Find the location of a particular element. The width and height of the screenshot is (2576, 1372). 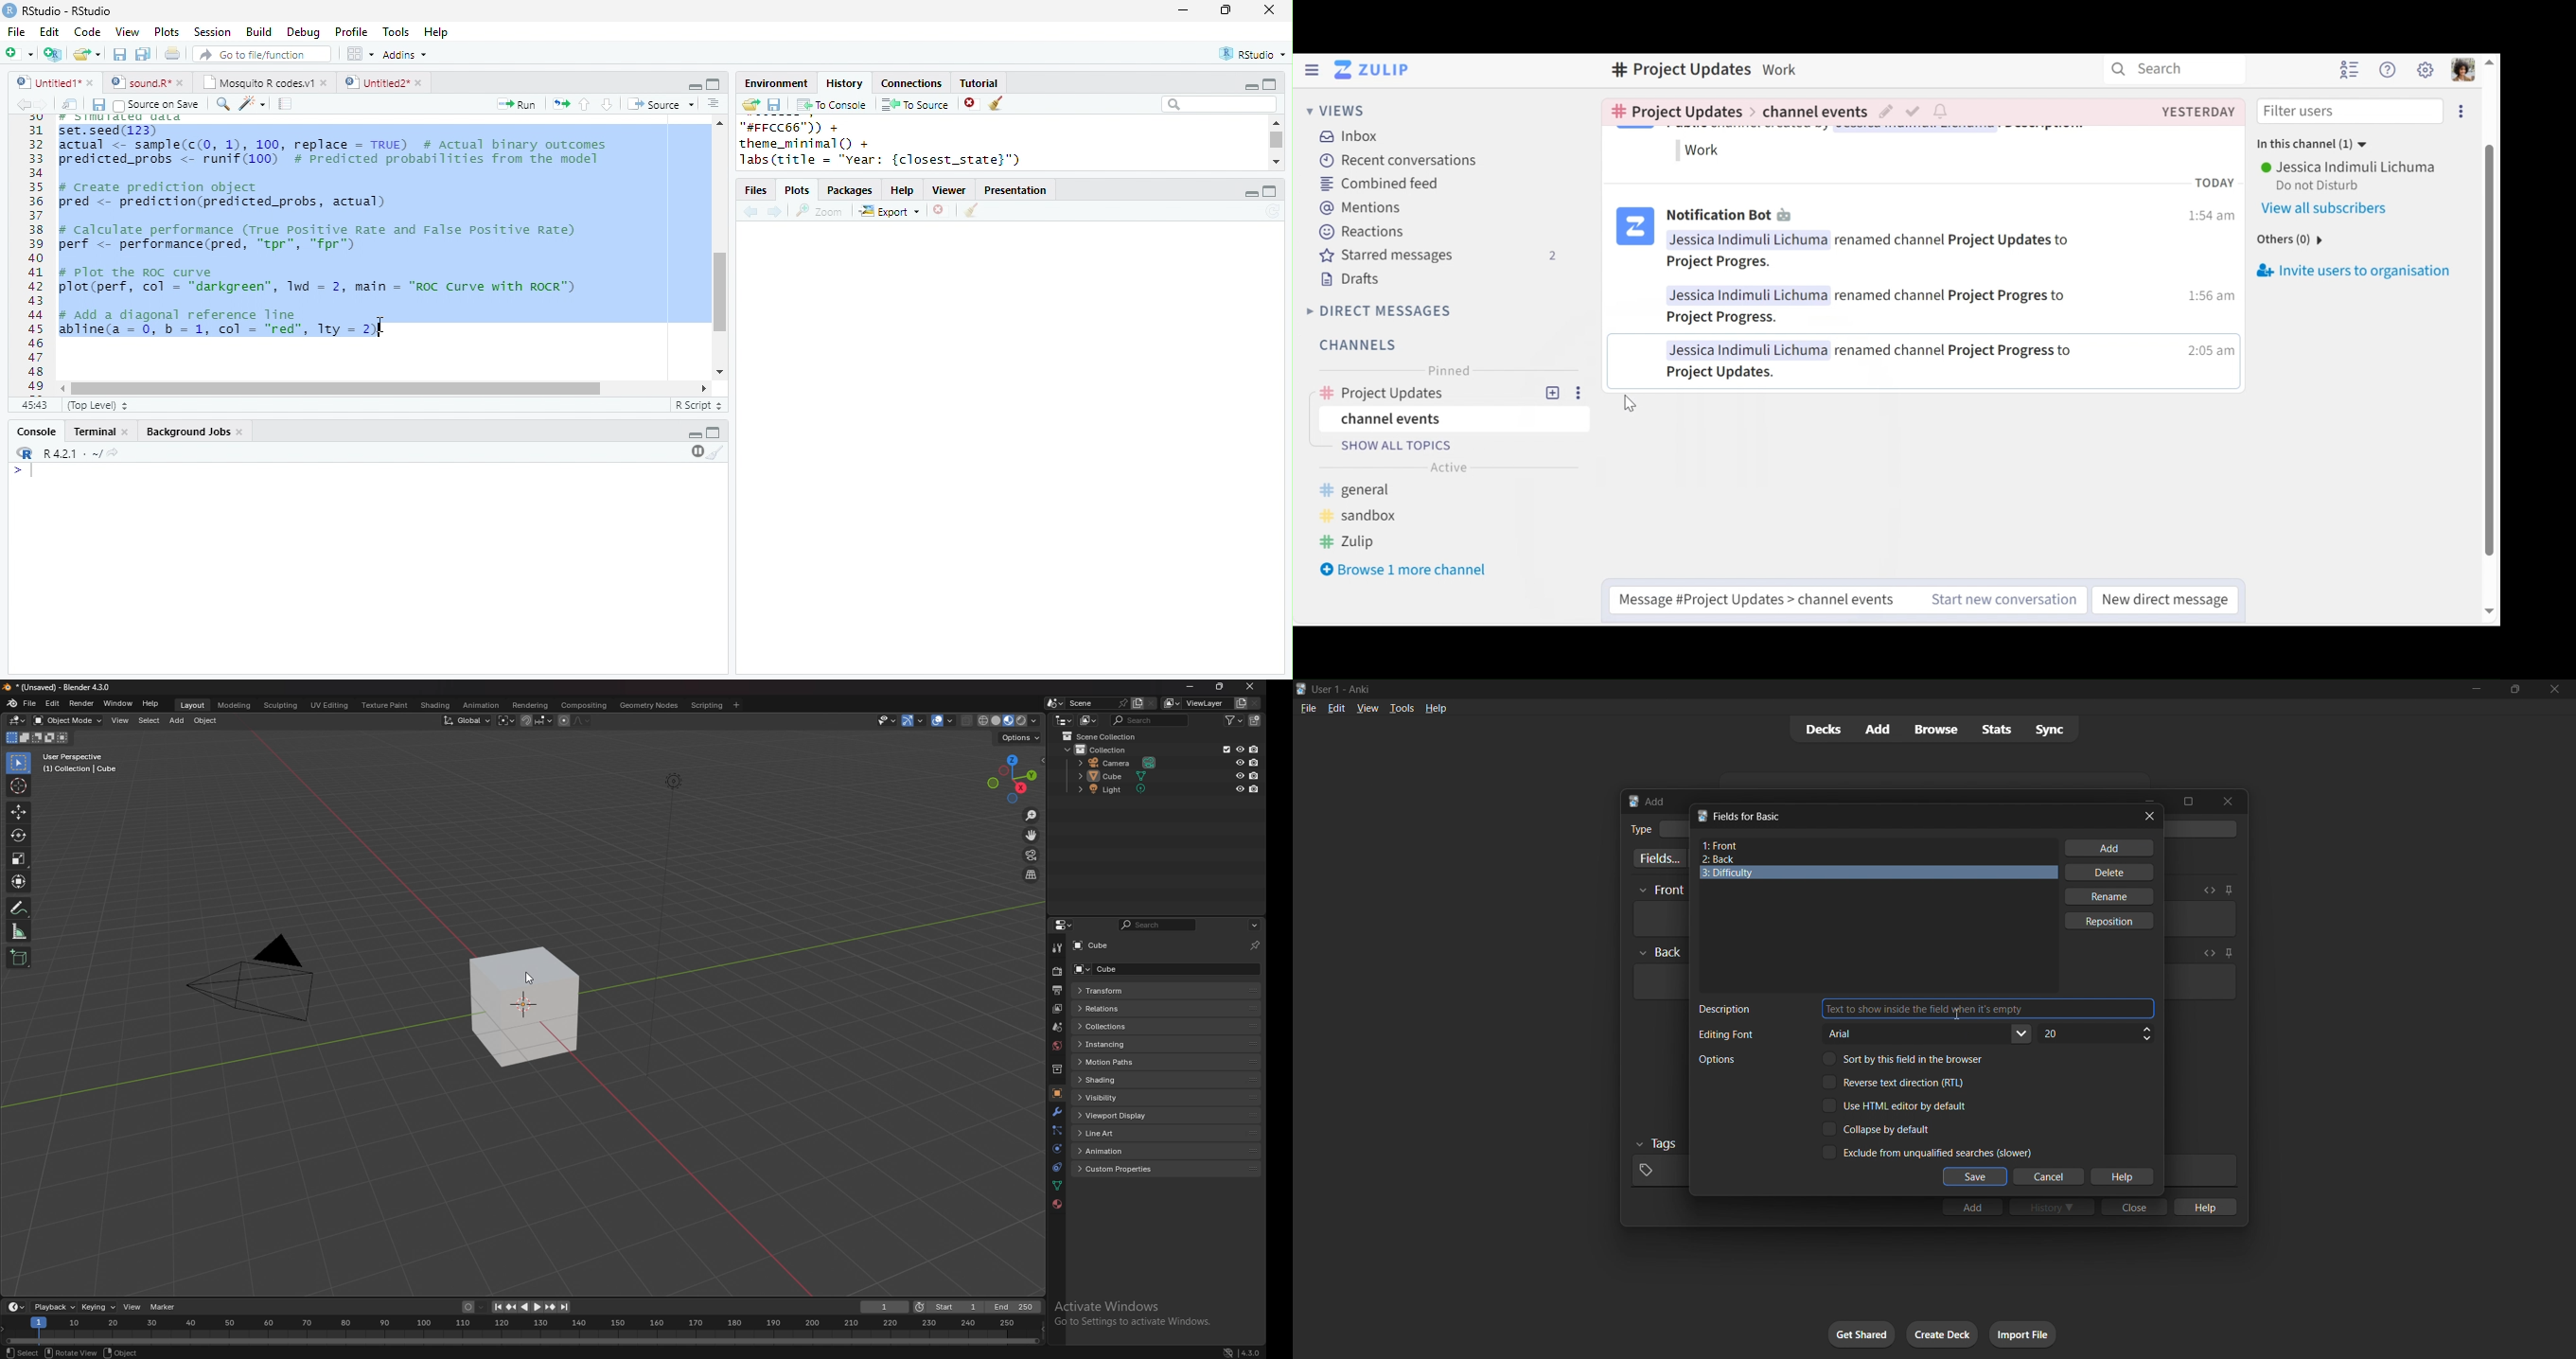

customize fields title bar is located at coordinates (1750, 817).